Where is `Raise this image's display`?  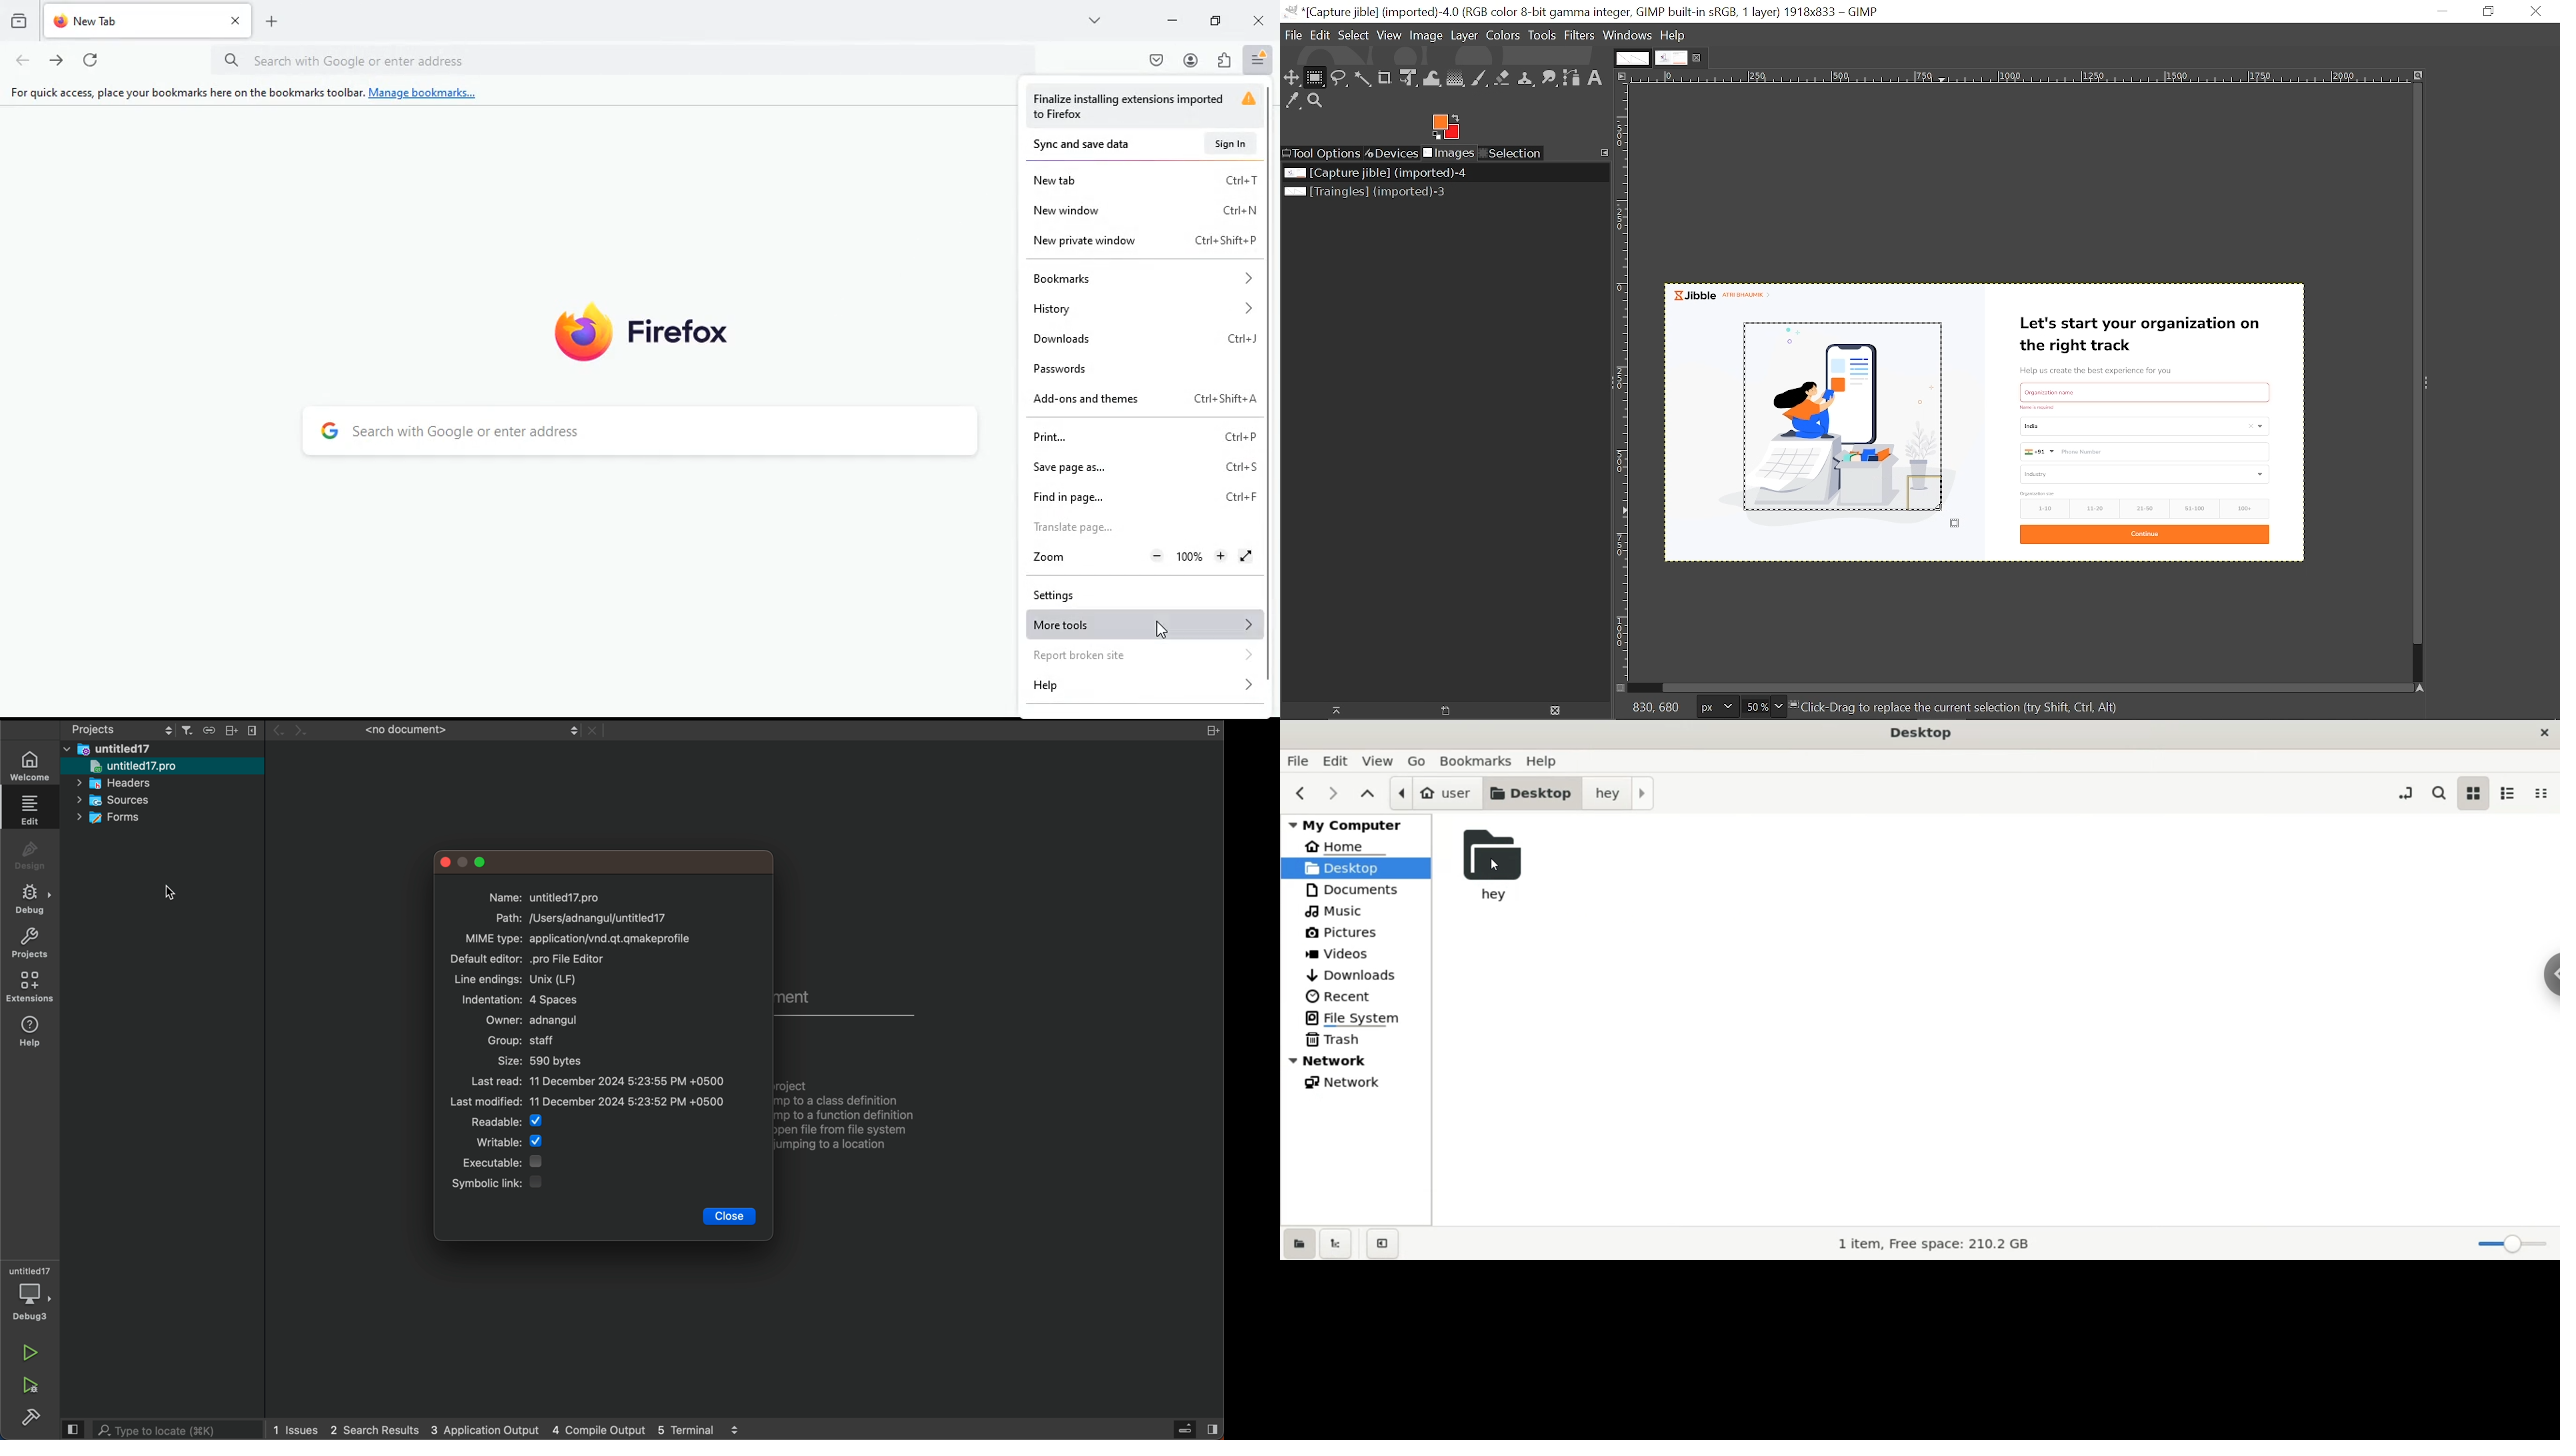 Raise this image's display is located at coordinates (1338, 711).